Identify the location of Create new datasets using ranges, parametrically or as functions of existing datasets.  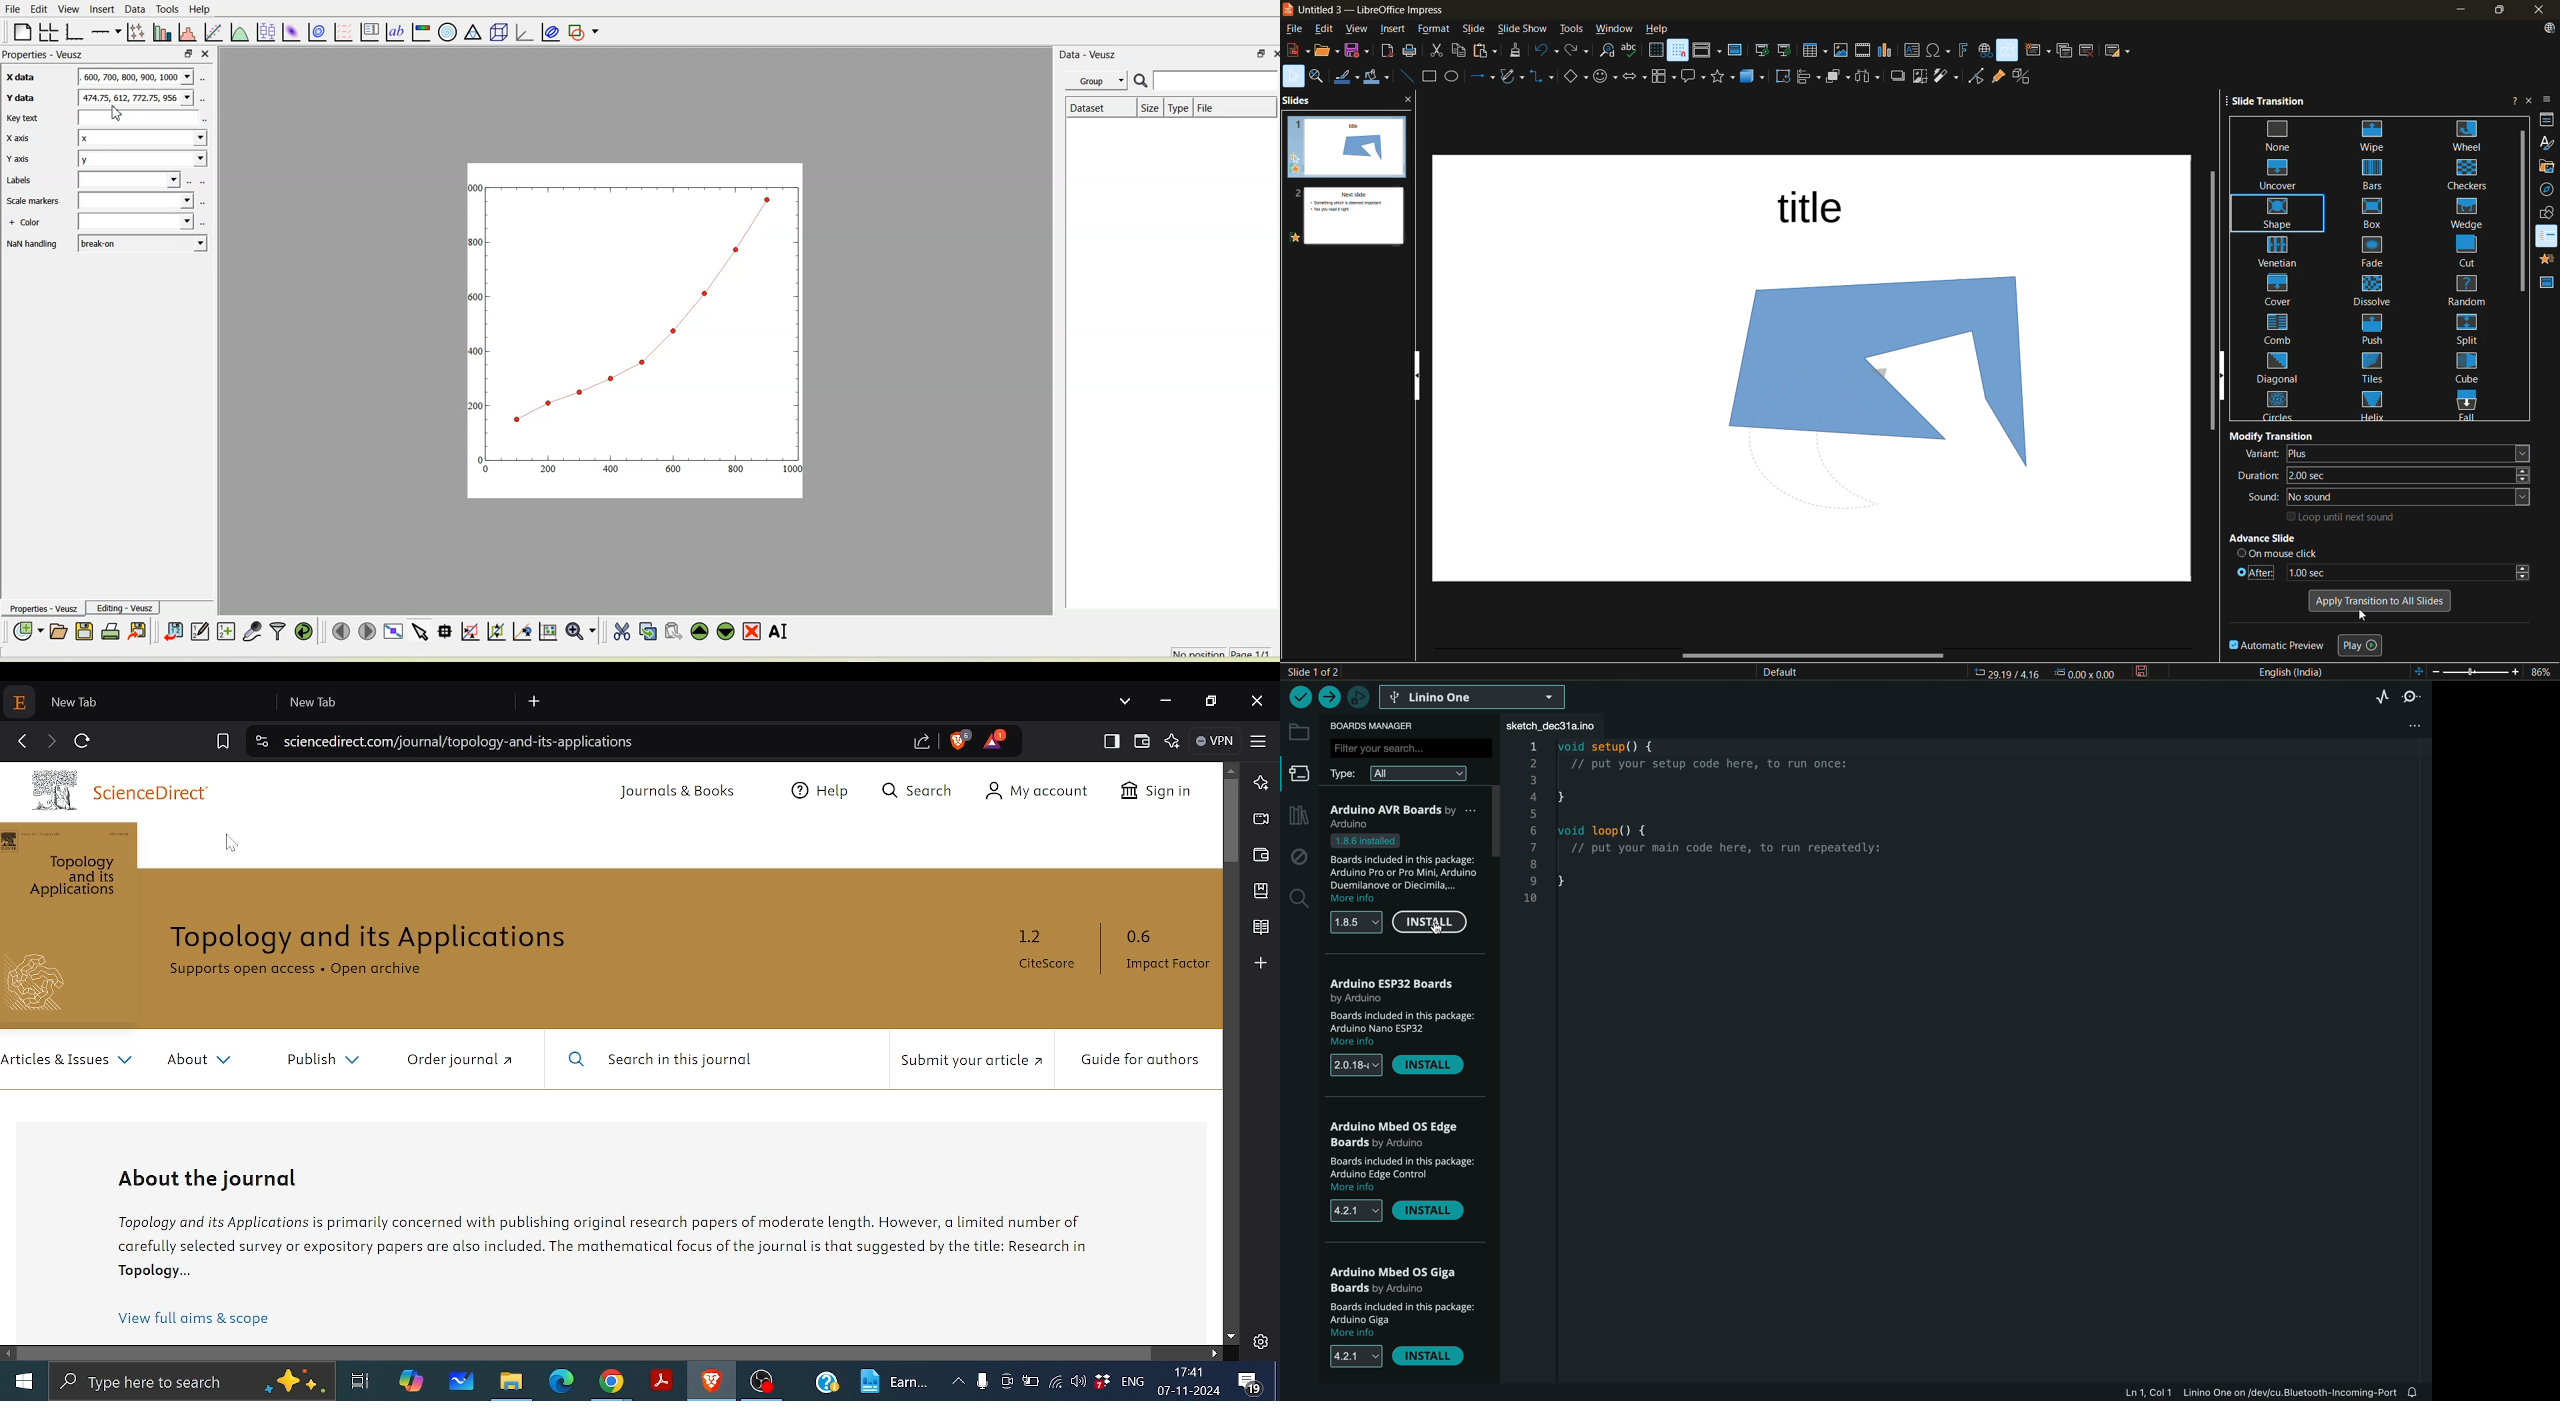
(226, 631).